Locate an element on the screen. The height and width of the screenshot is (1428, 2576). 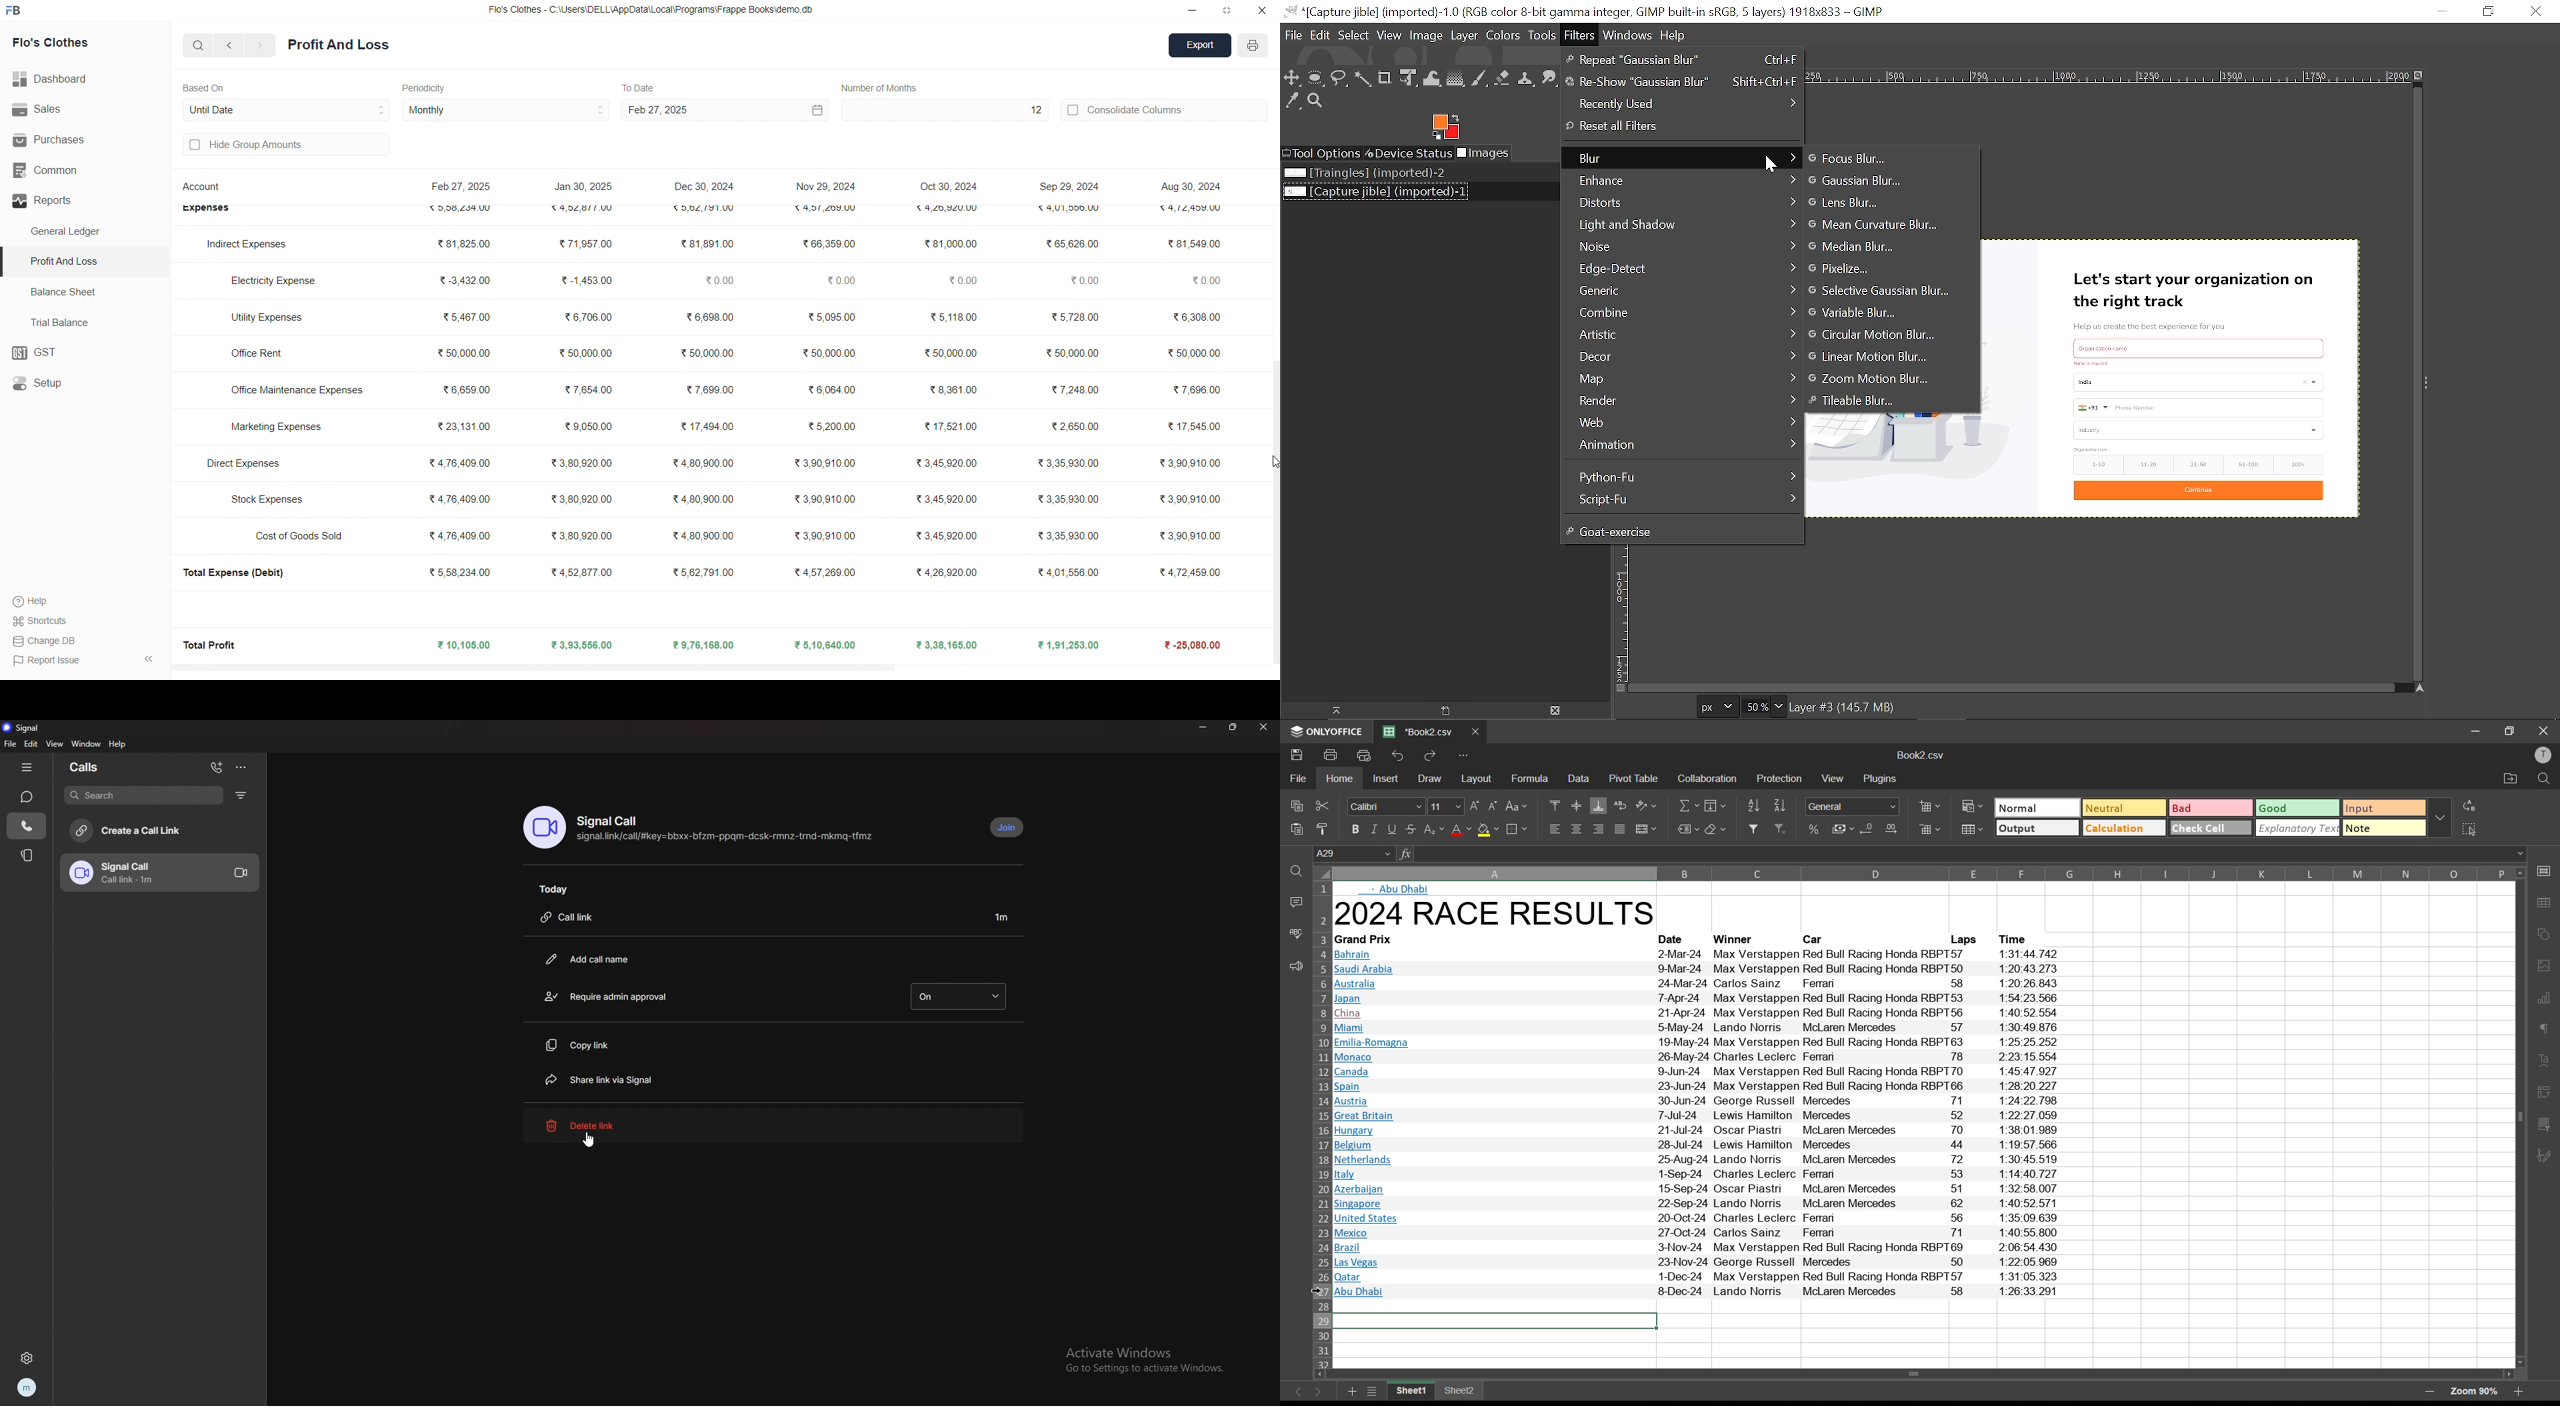
zoom in is located at coordinates (2521, 1392).